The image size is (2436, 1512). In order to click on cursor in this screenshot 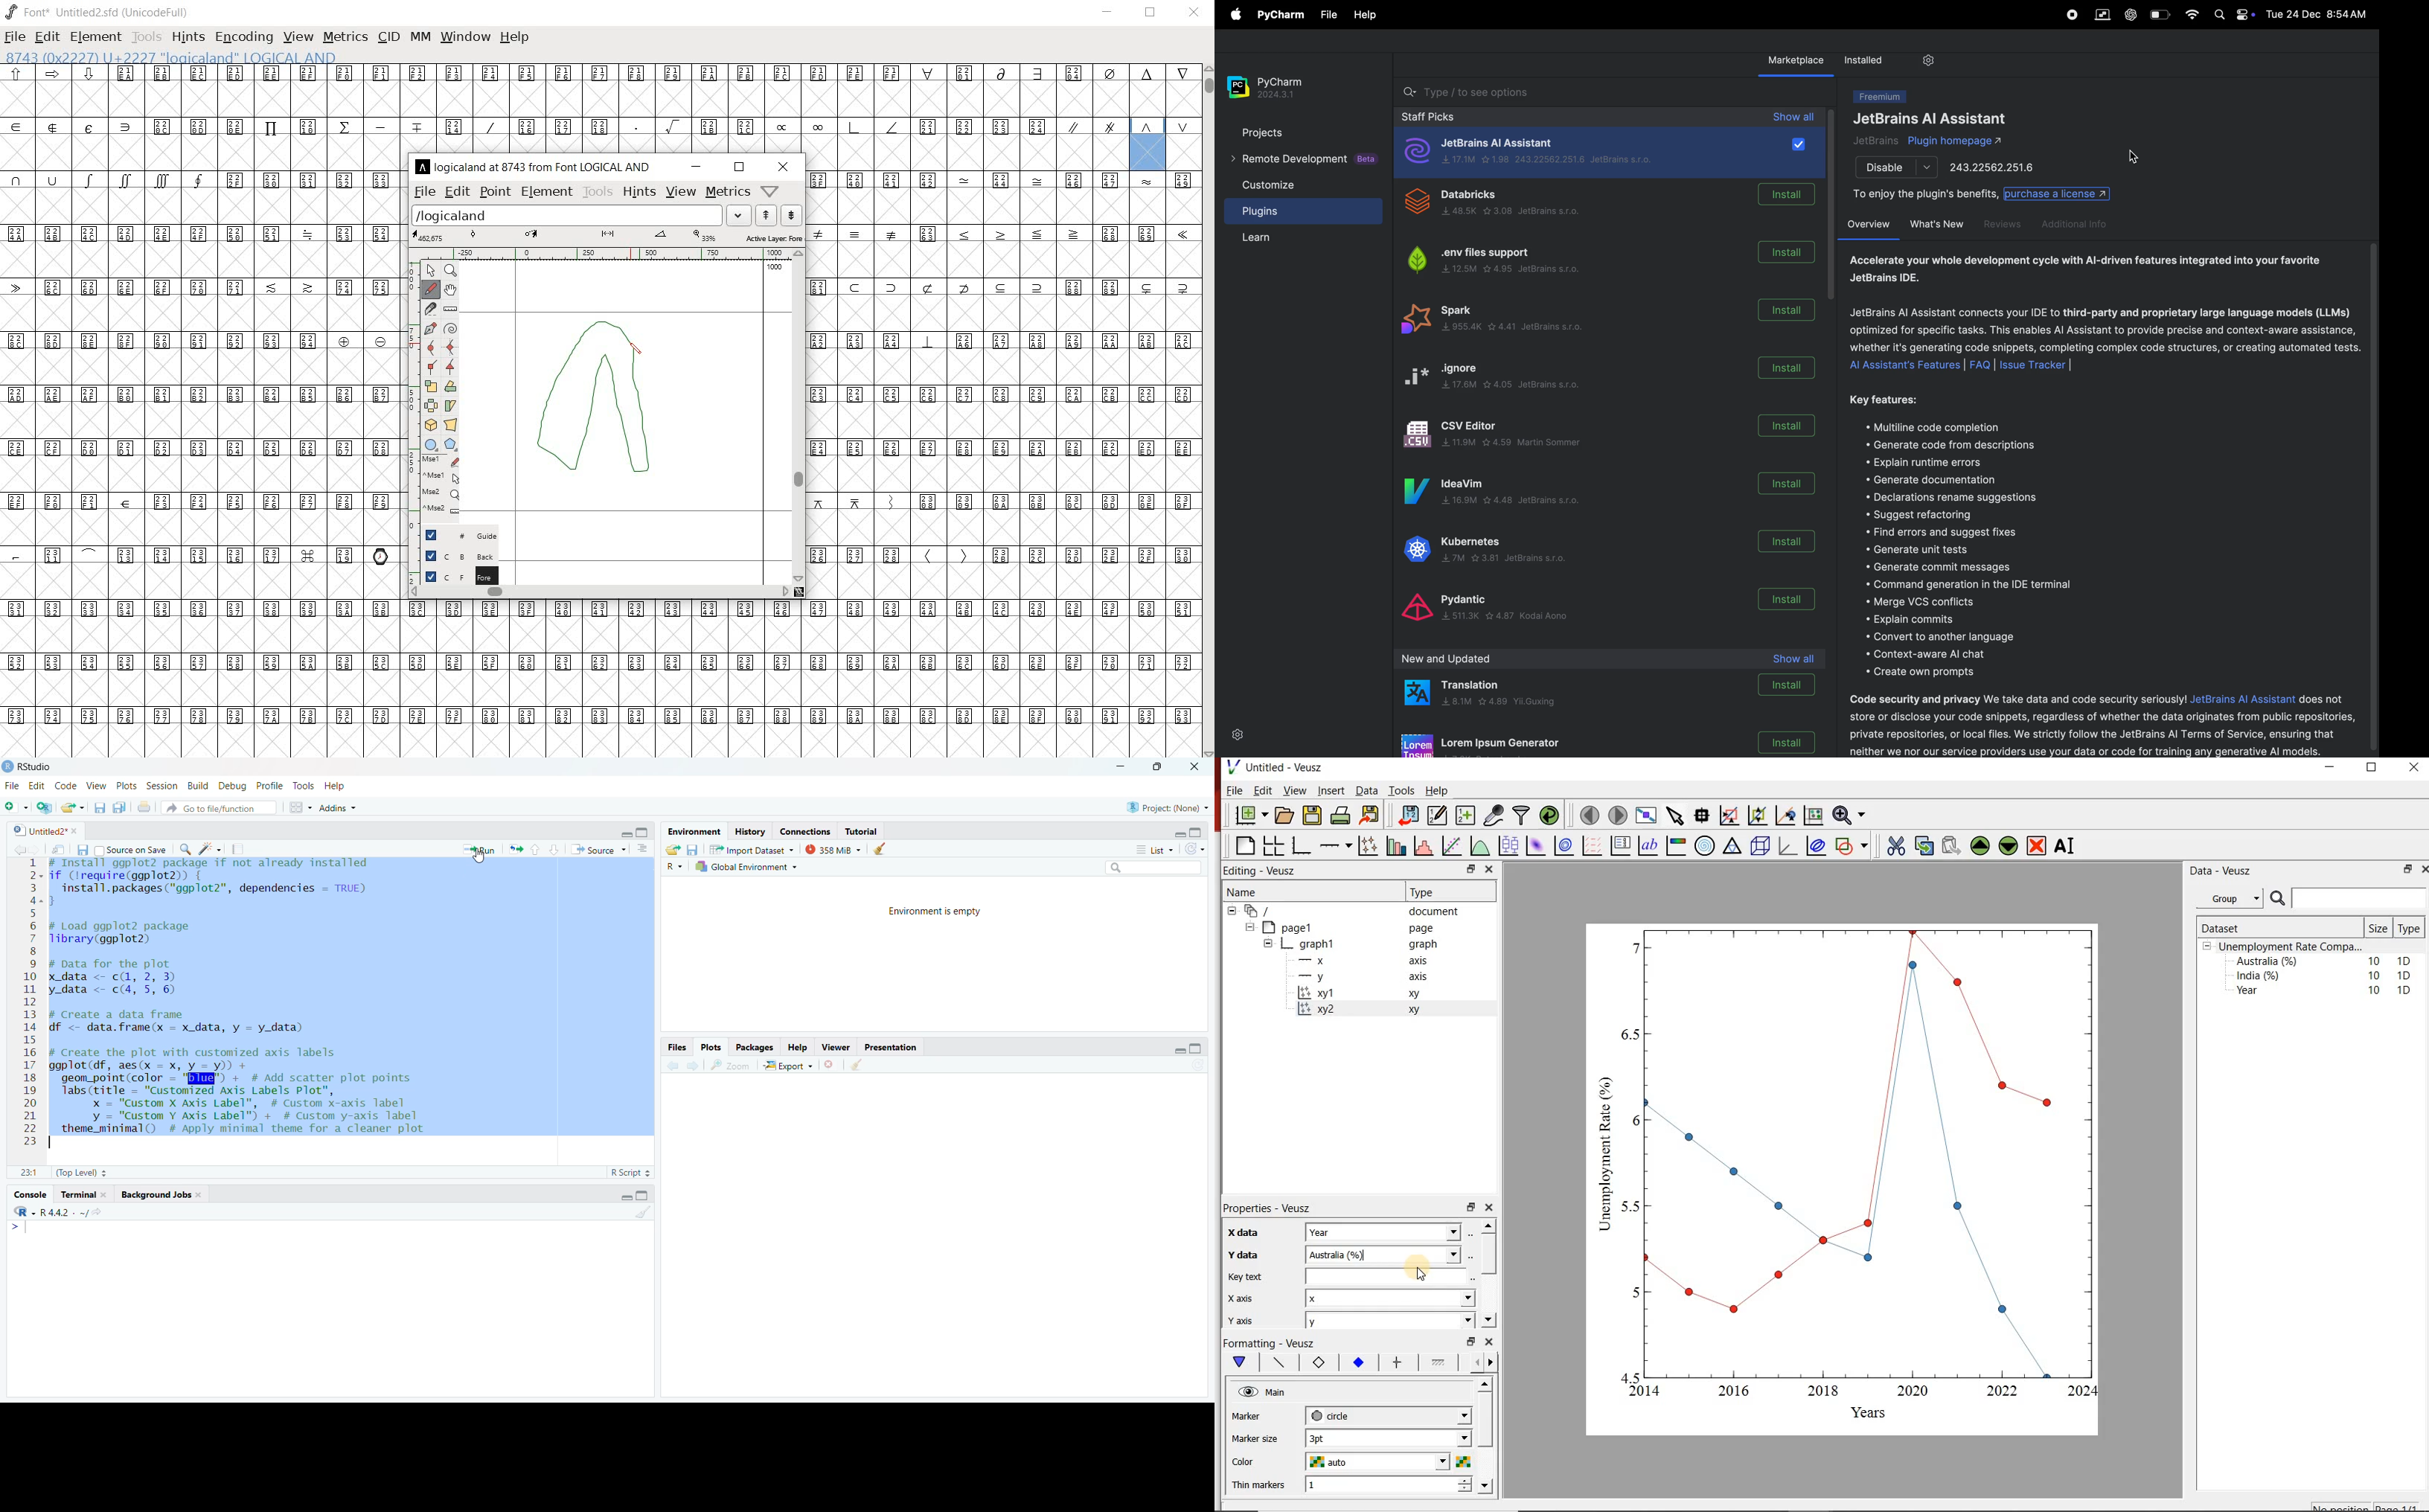, I will do `click(481, 859)`.